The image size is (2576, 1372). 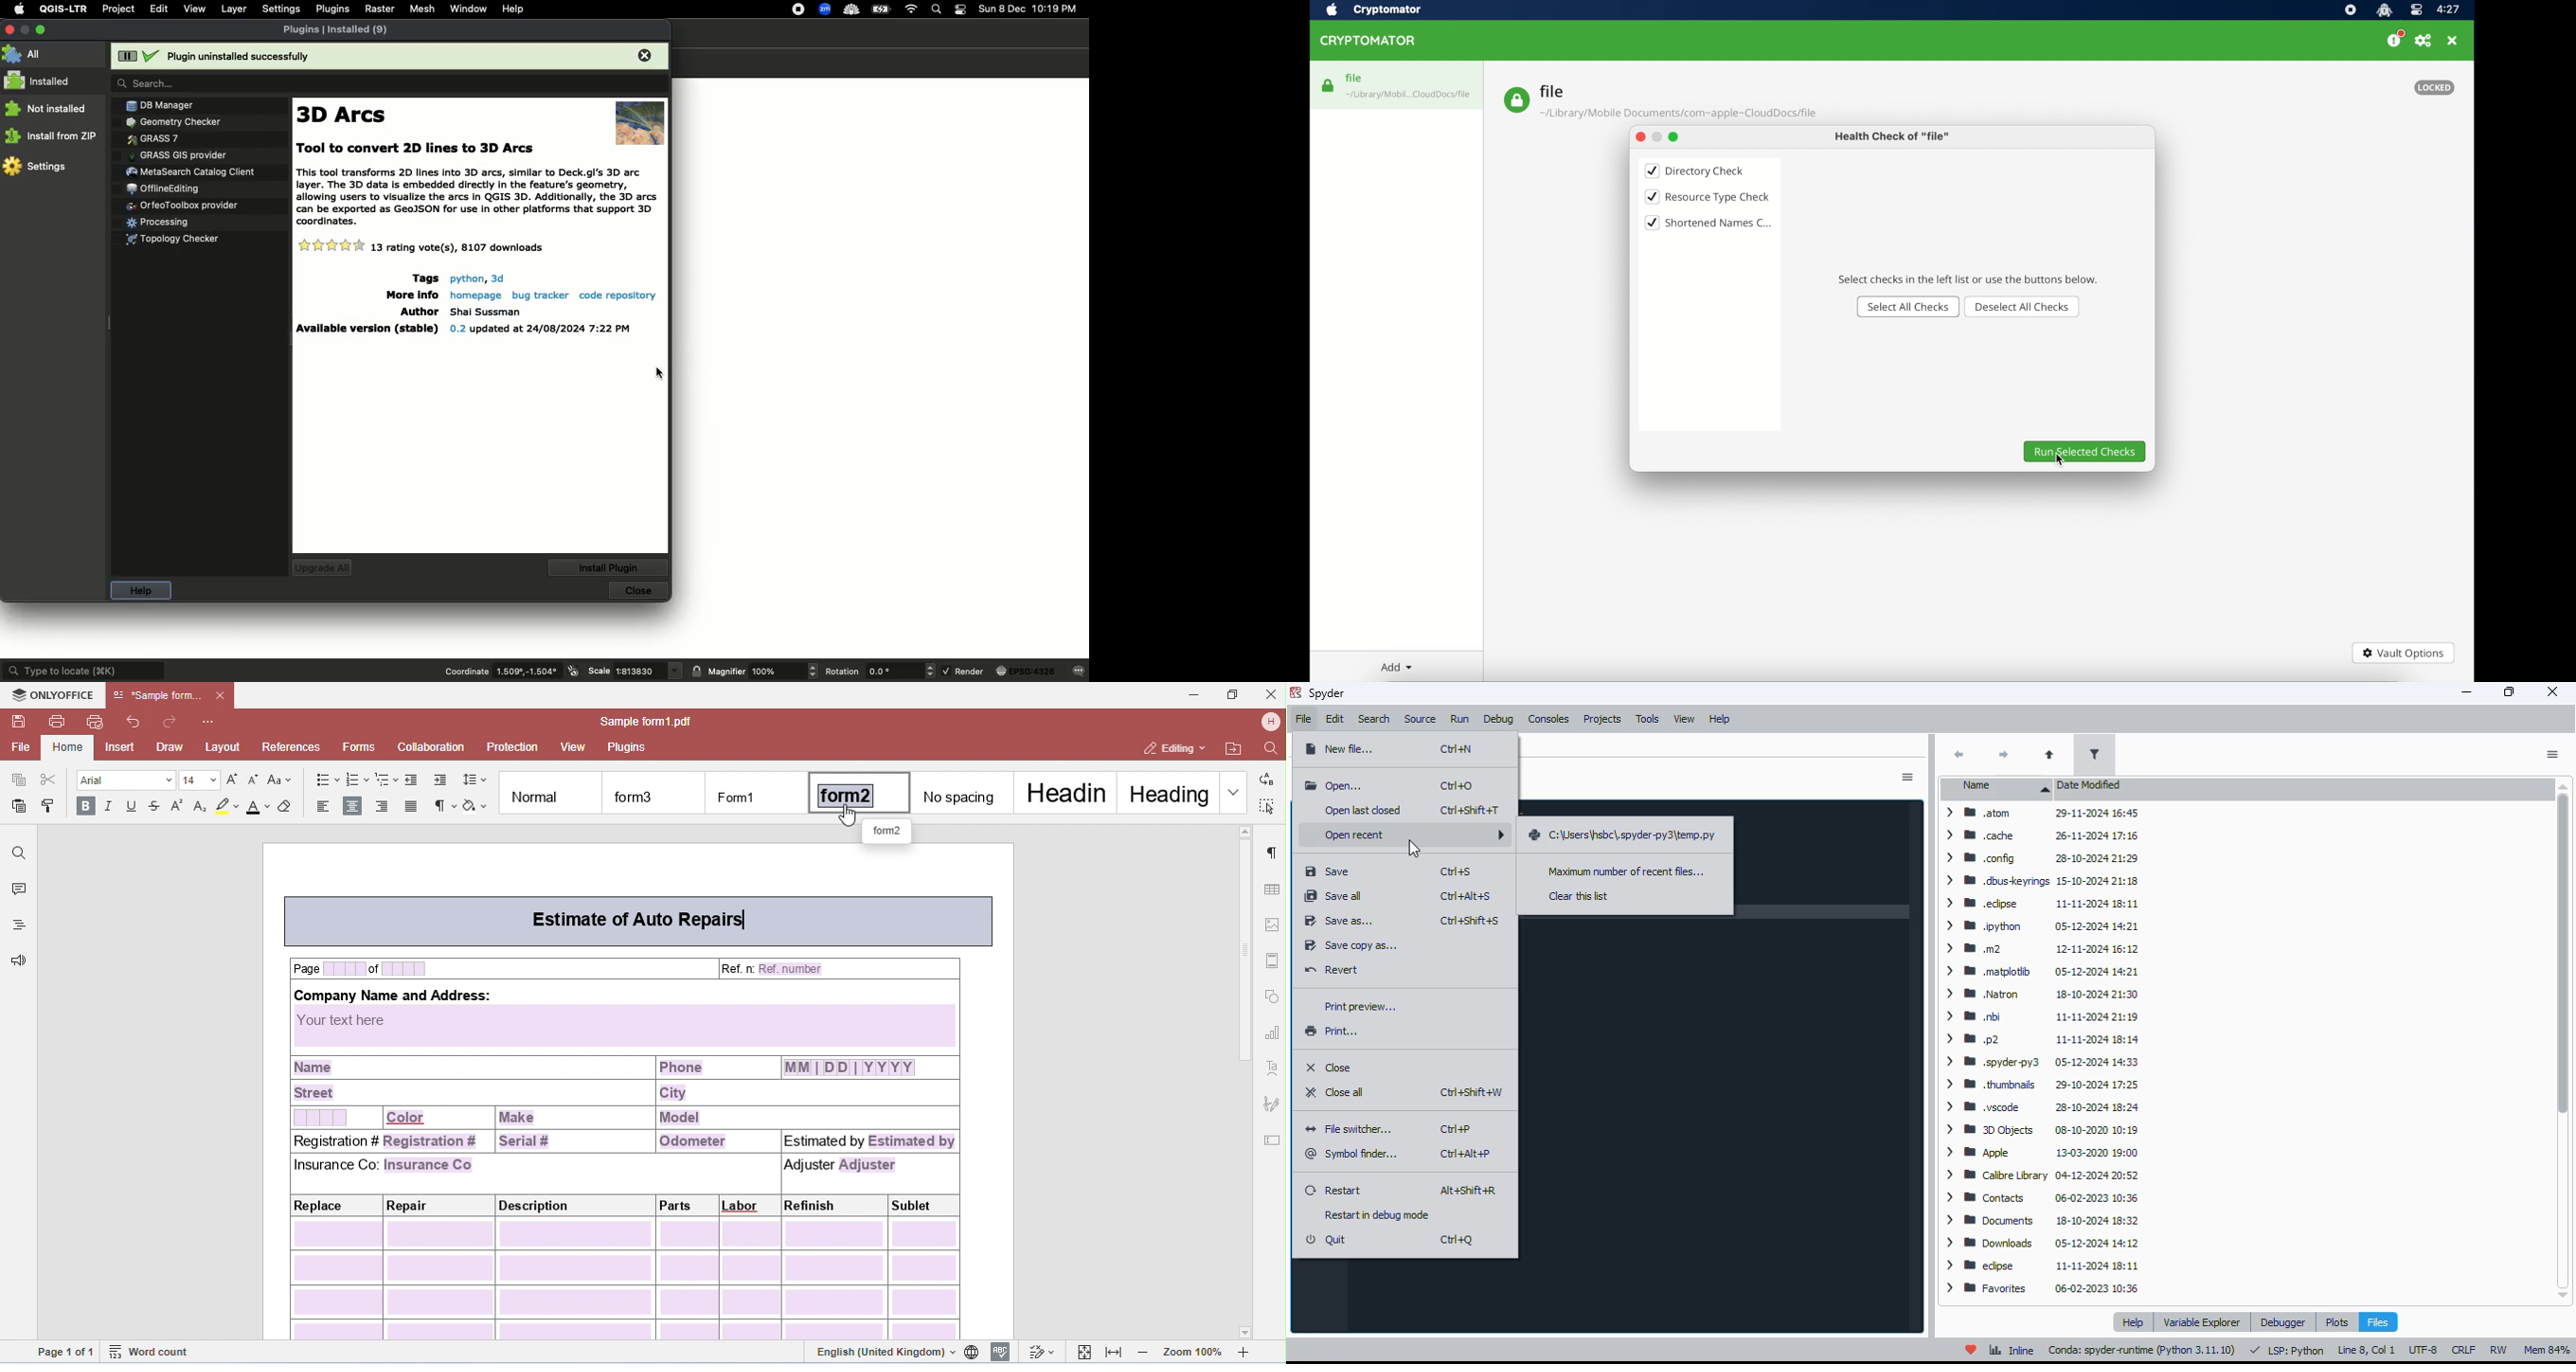 I want to click on text, so click(x=417, y=130).